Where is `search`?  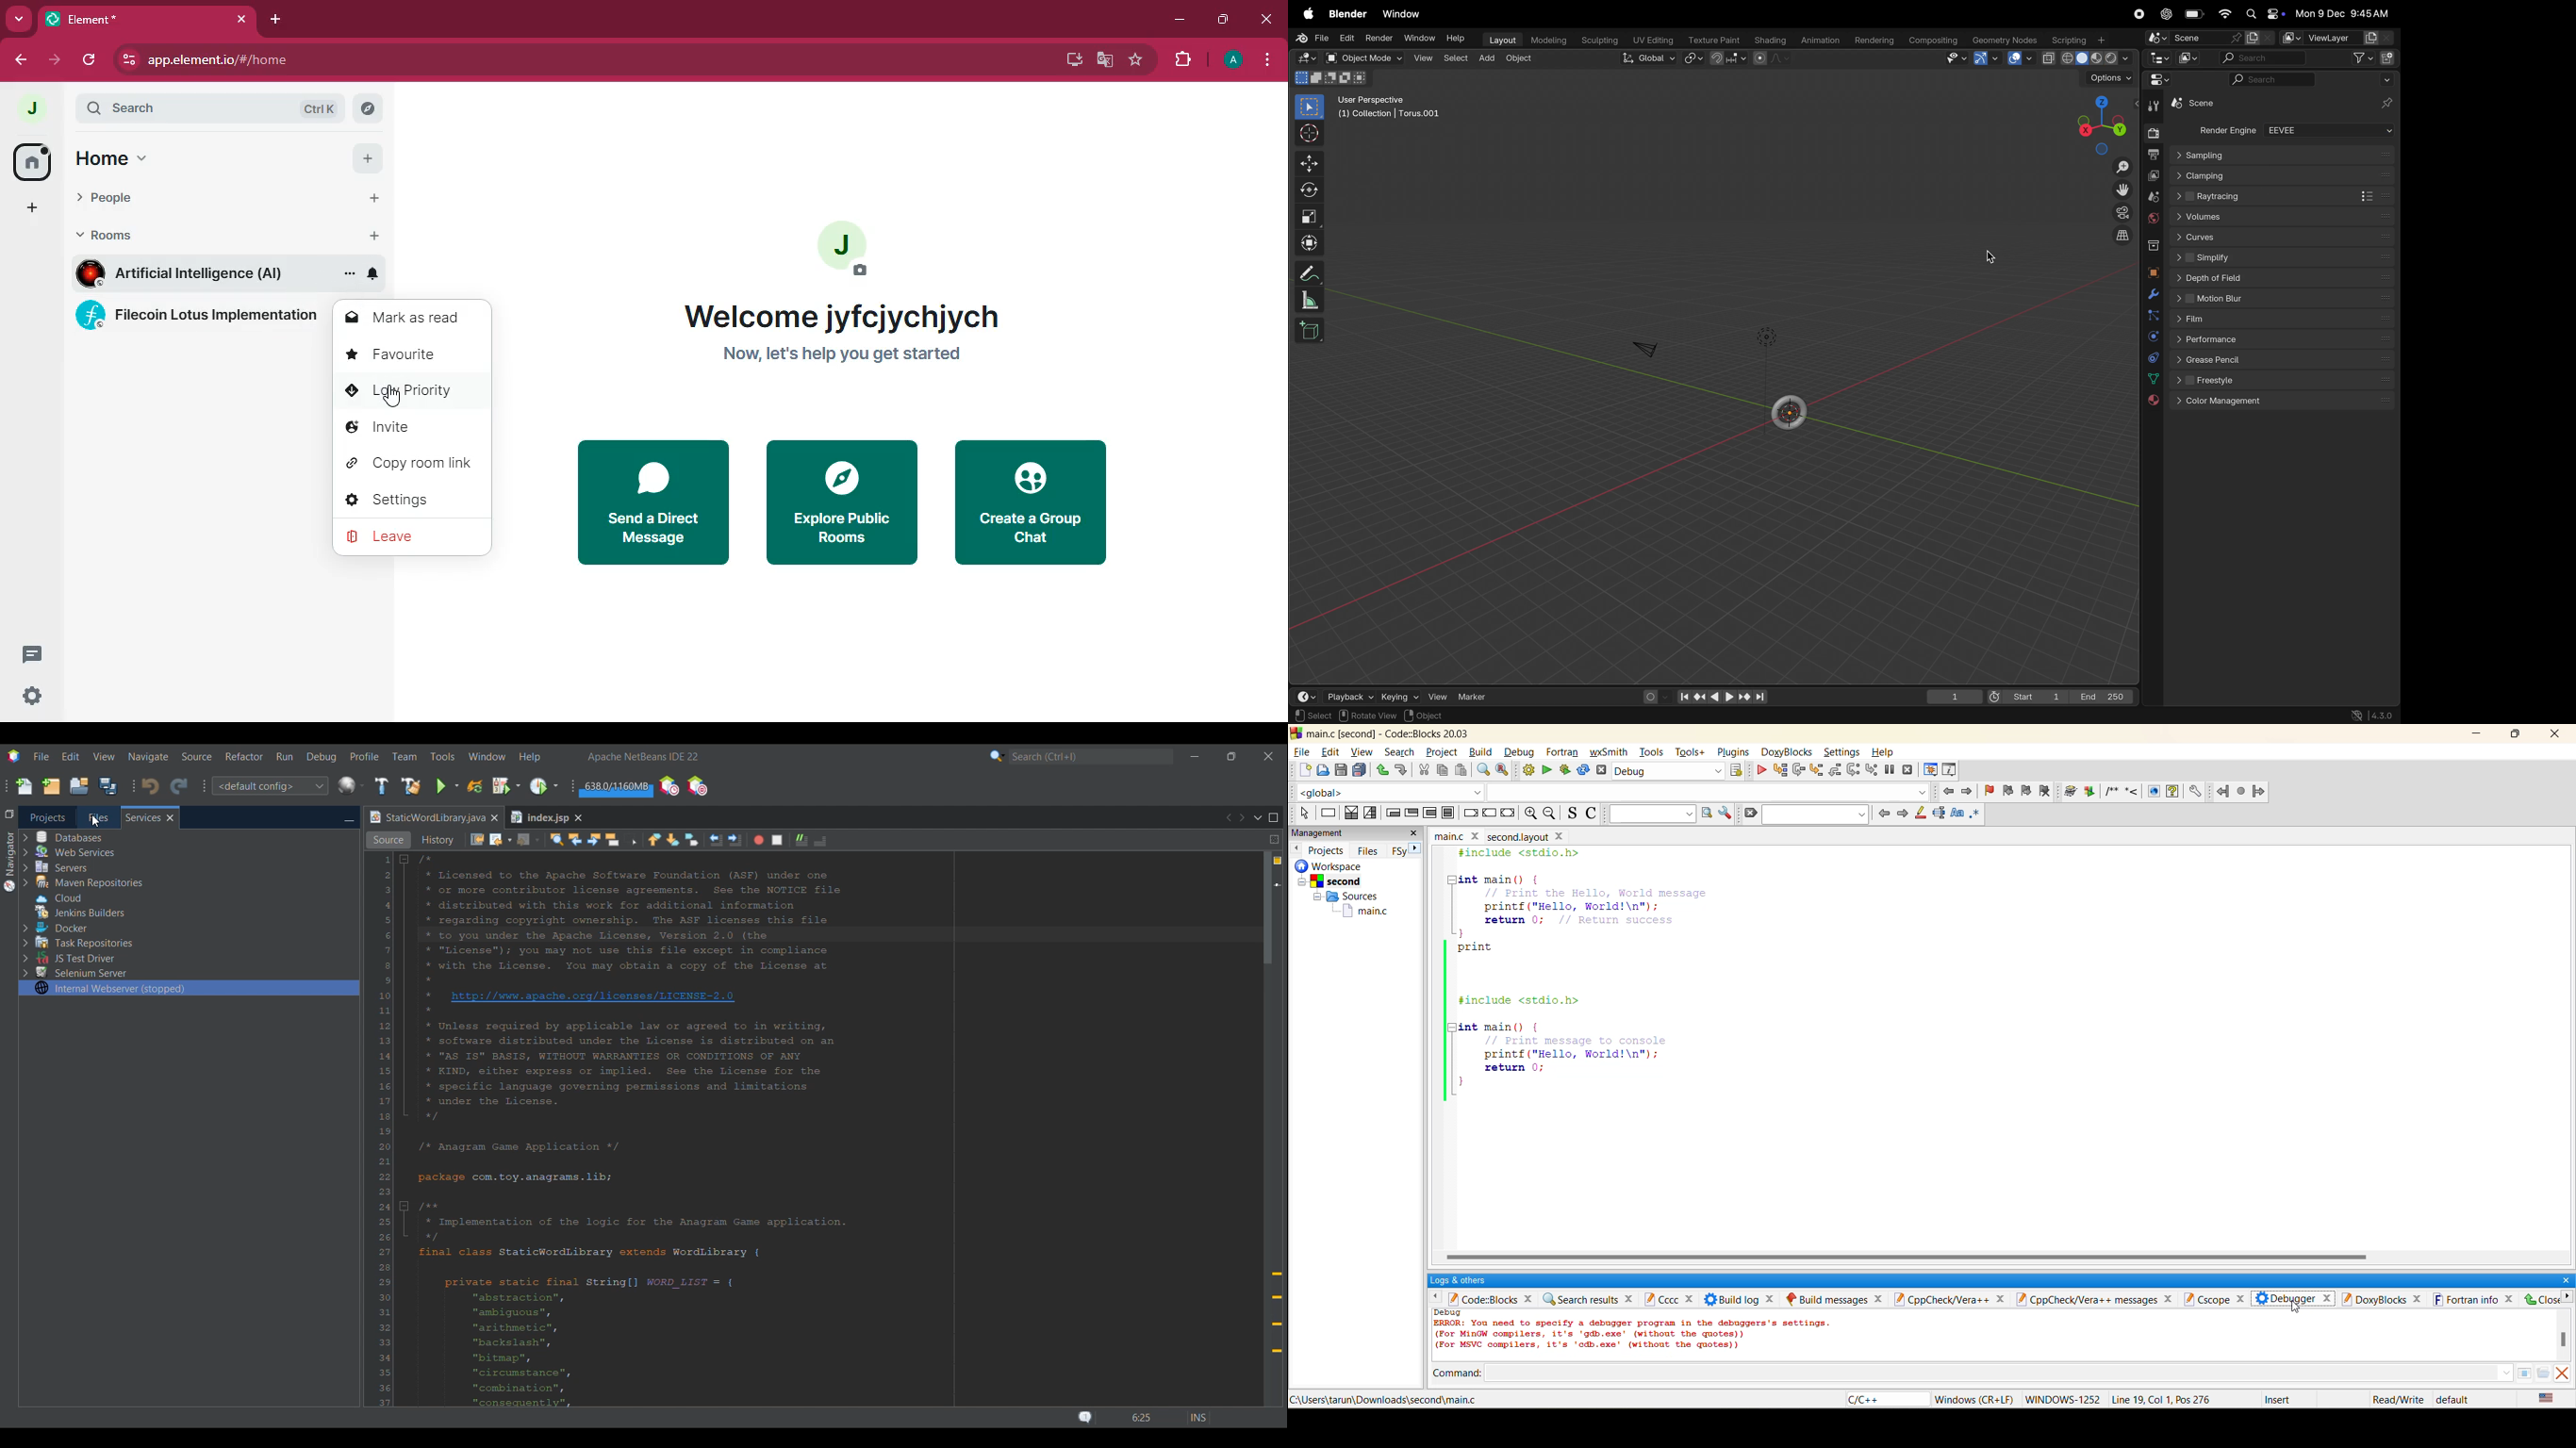 search is located at coordinates (206, 109).